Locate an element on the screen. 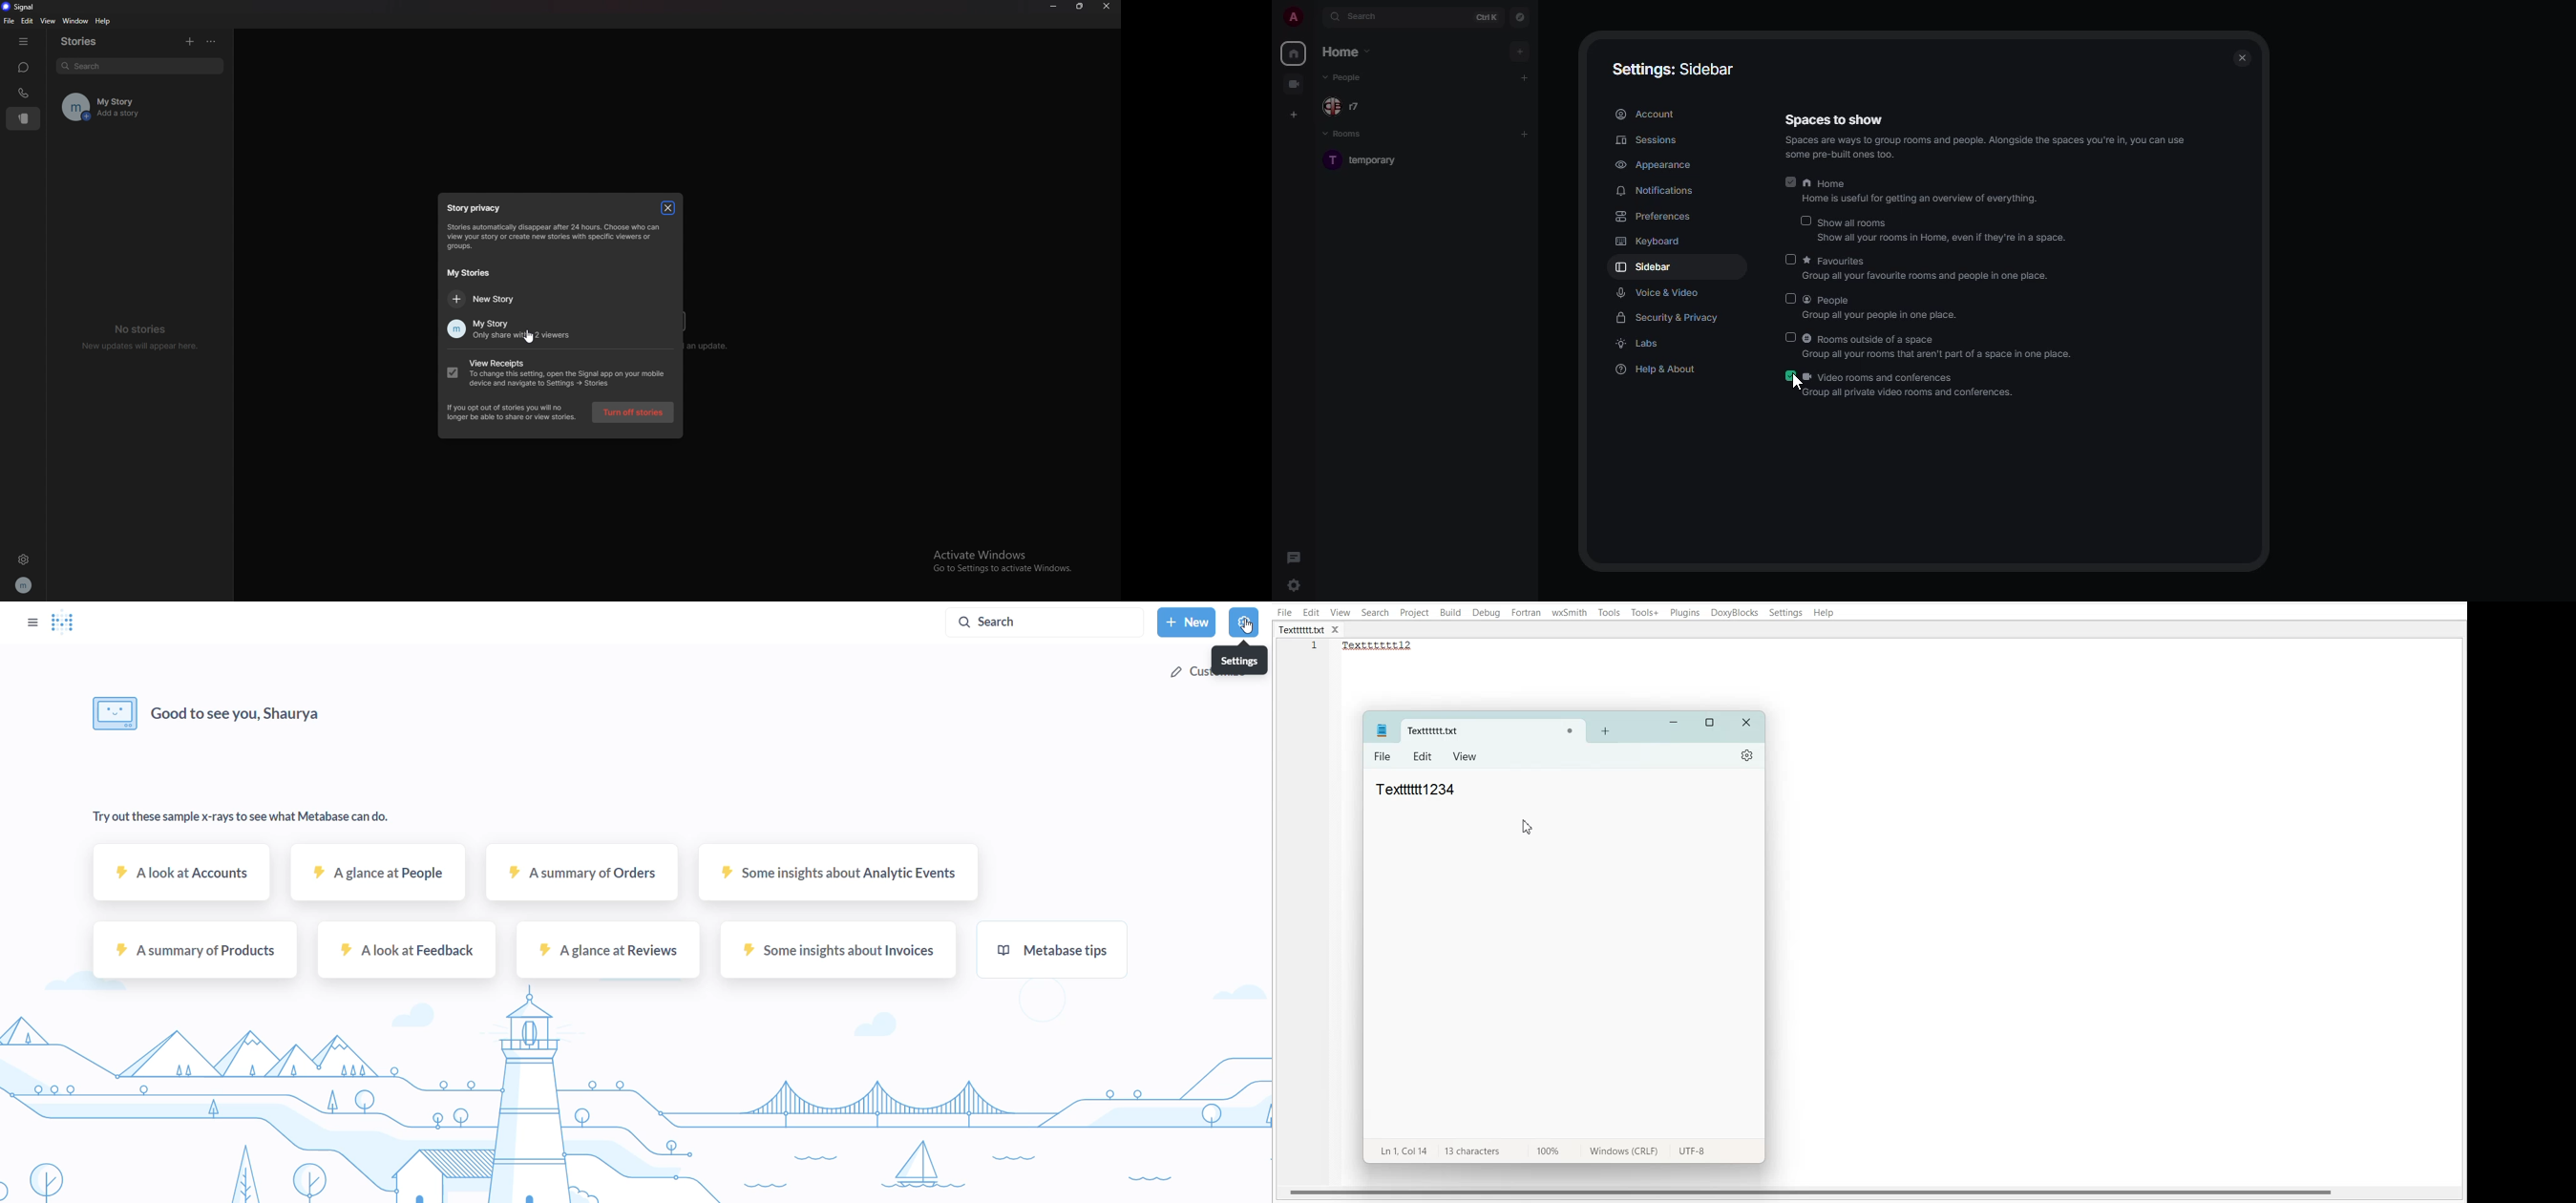 This screenshot has height=1204, width=2576. Add a story is located at coordinates (157, 116).